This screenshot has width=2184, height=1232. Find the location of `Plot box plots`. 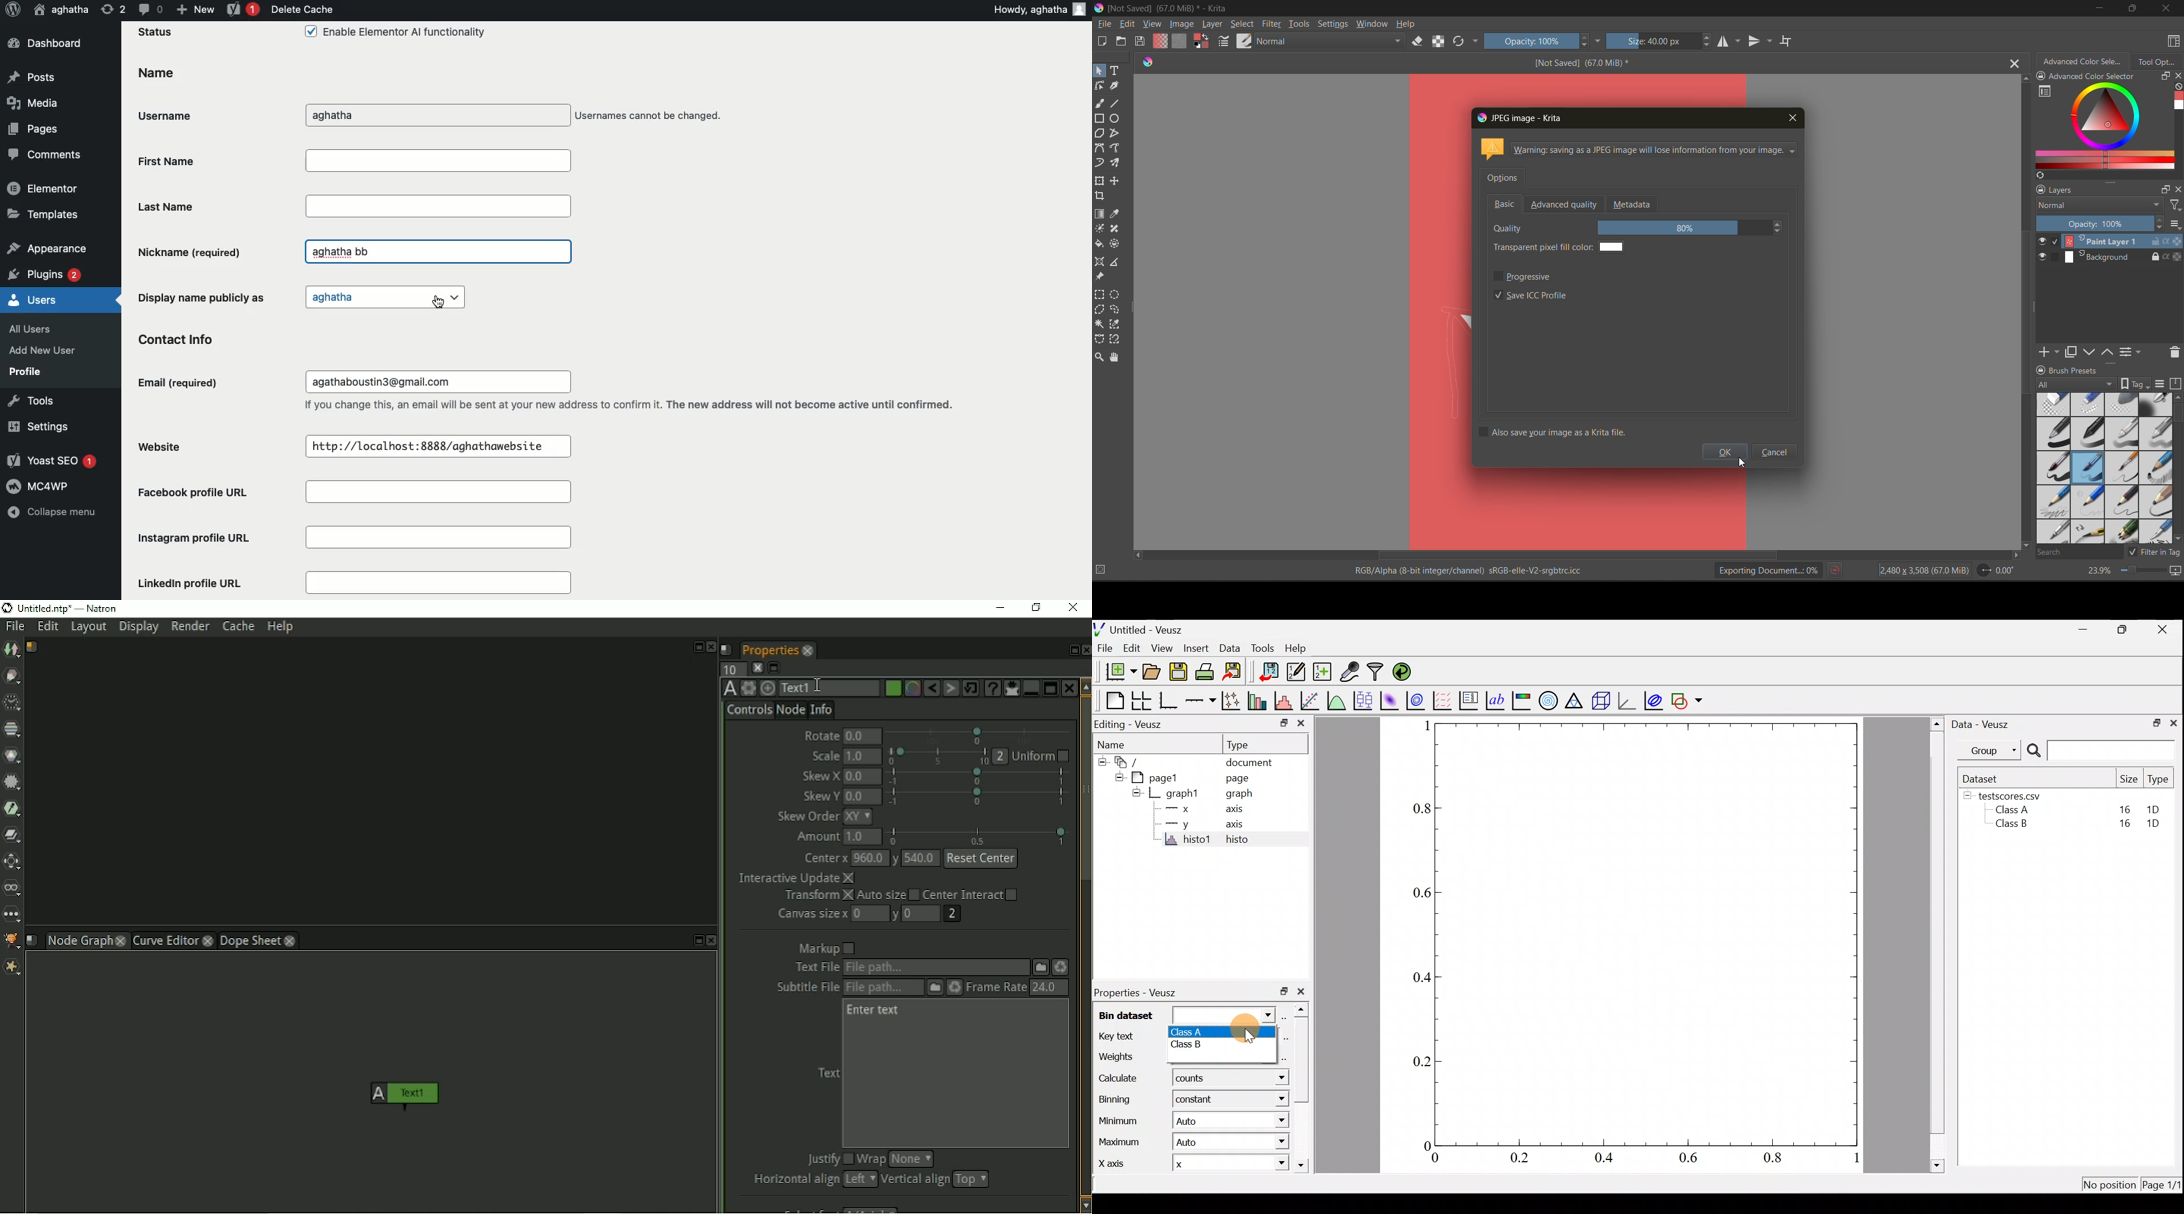

Plot box plots is located at coordinates (1362, 699).